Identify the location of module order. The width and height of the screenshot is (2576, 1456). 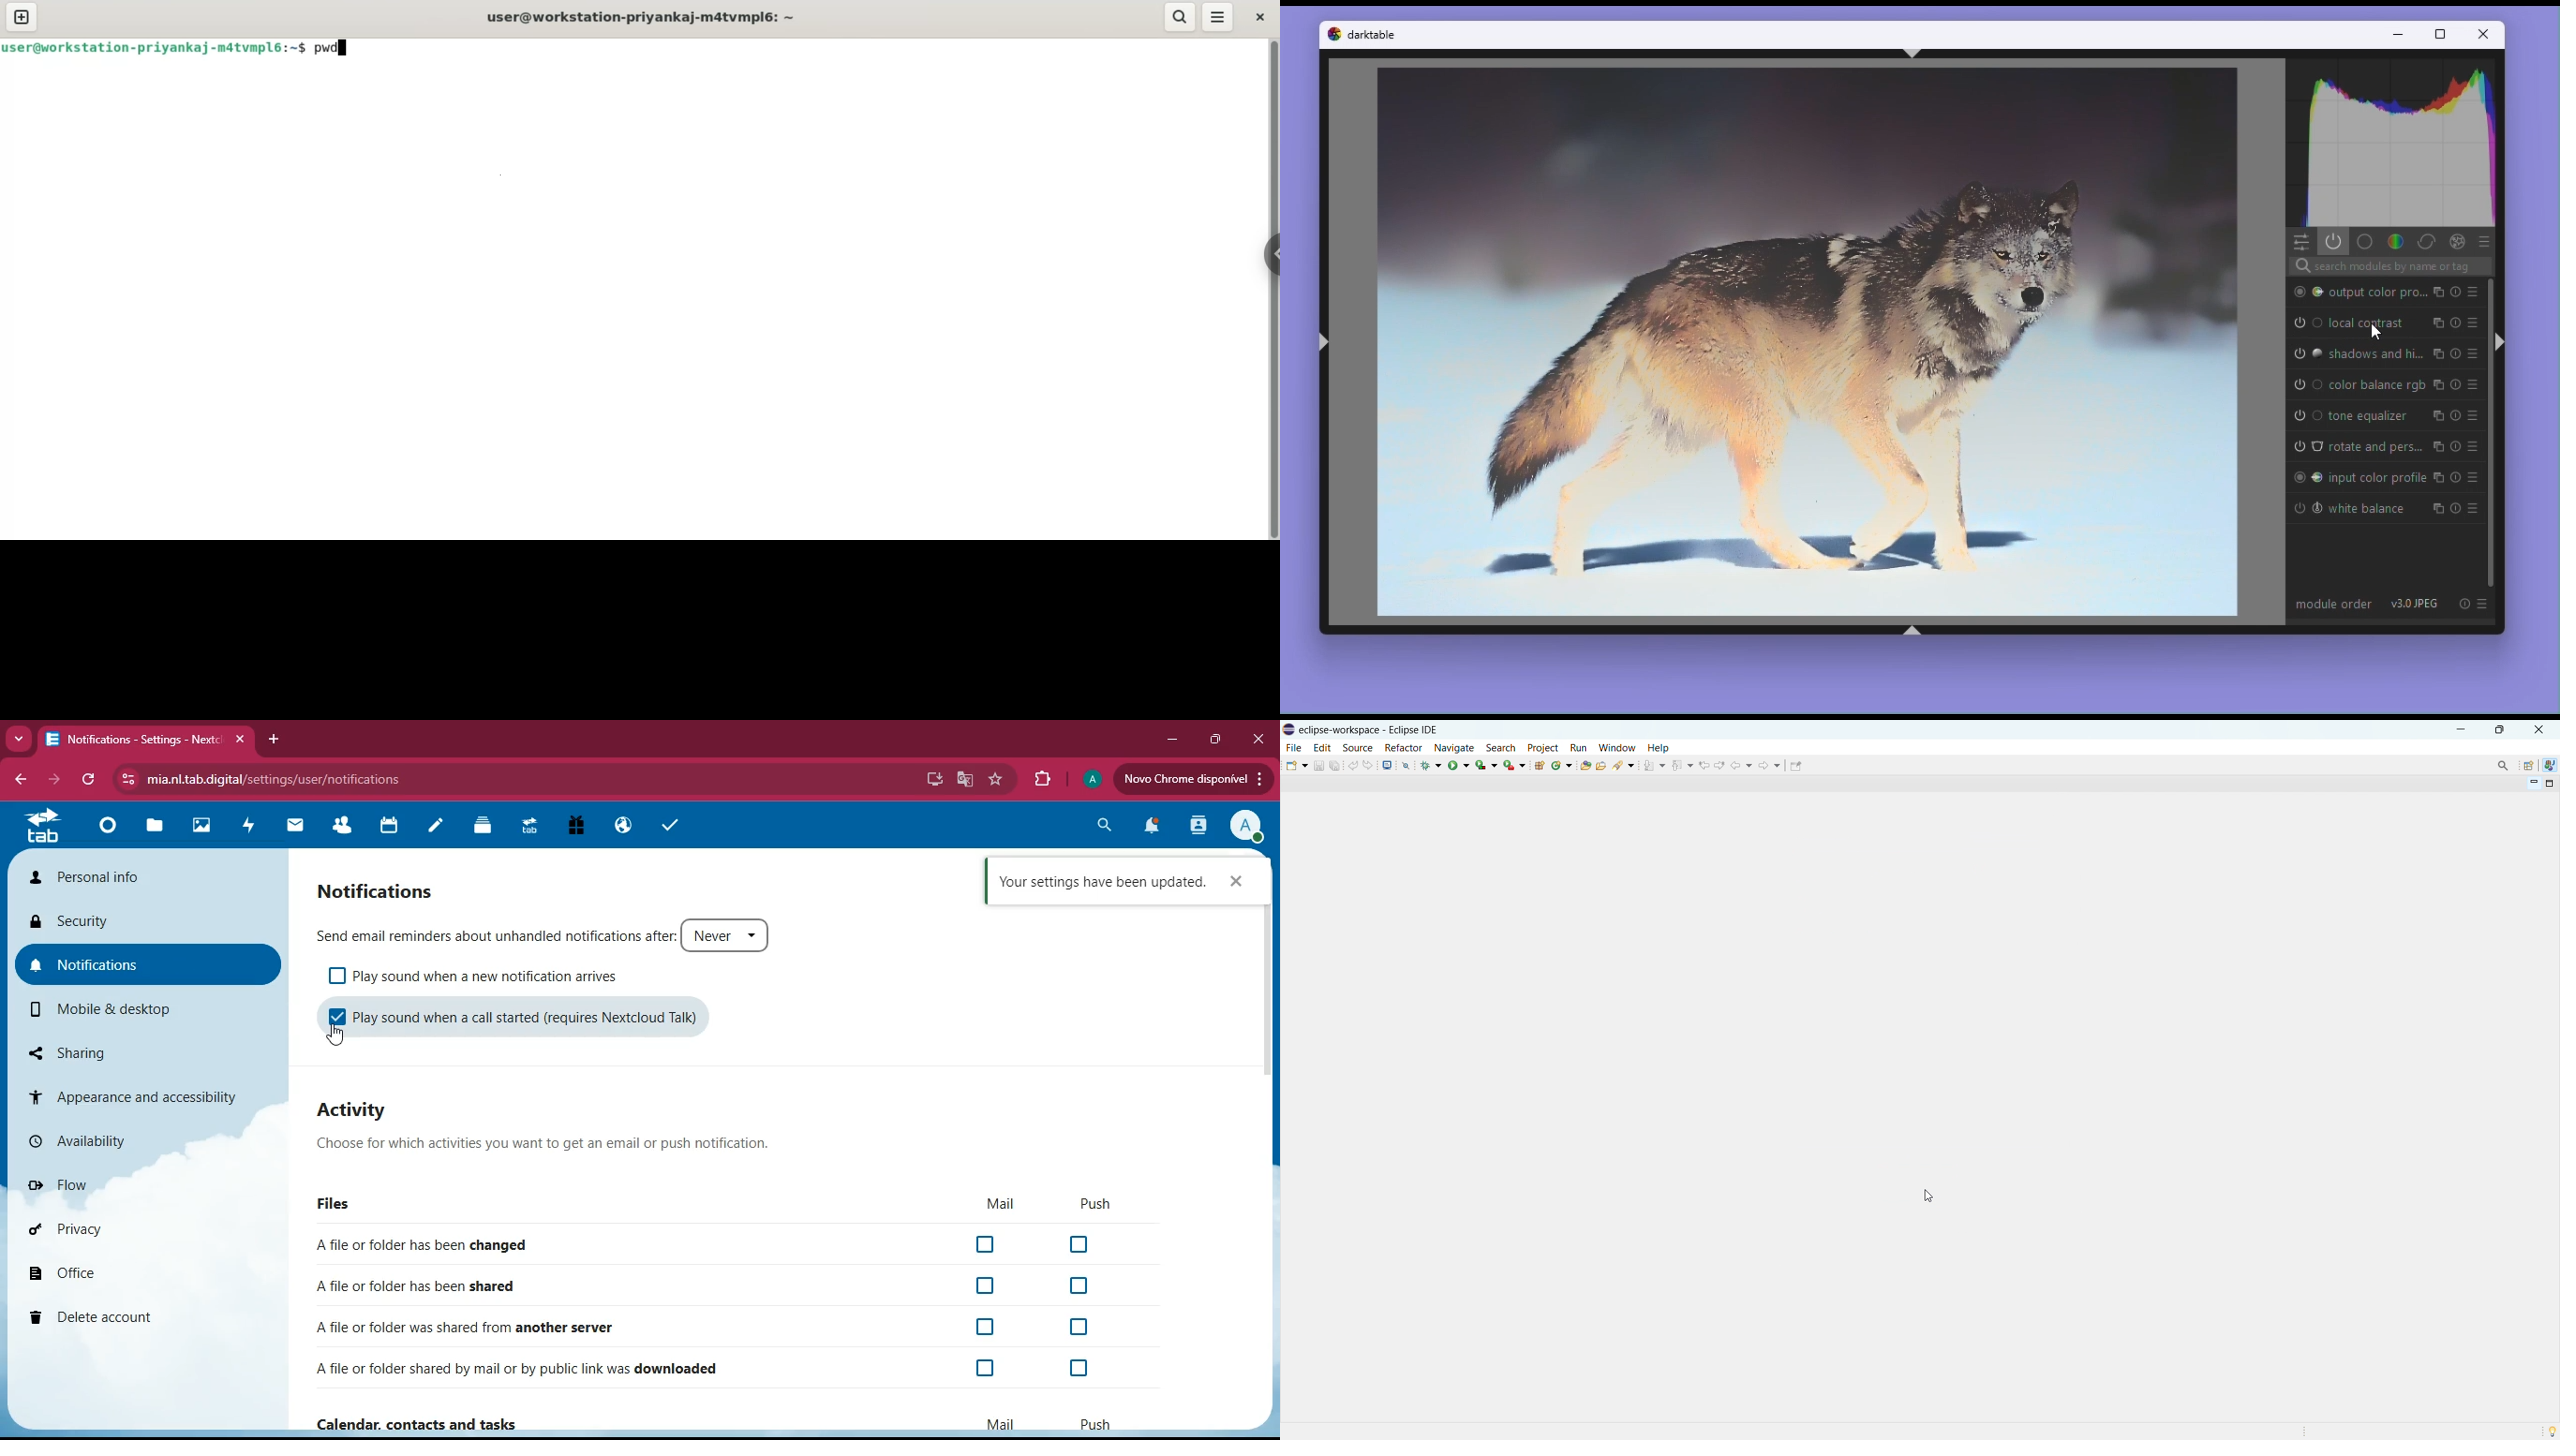
(2333, 603).